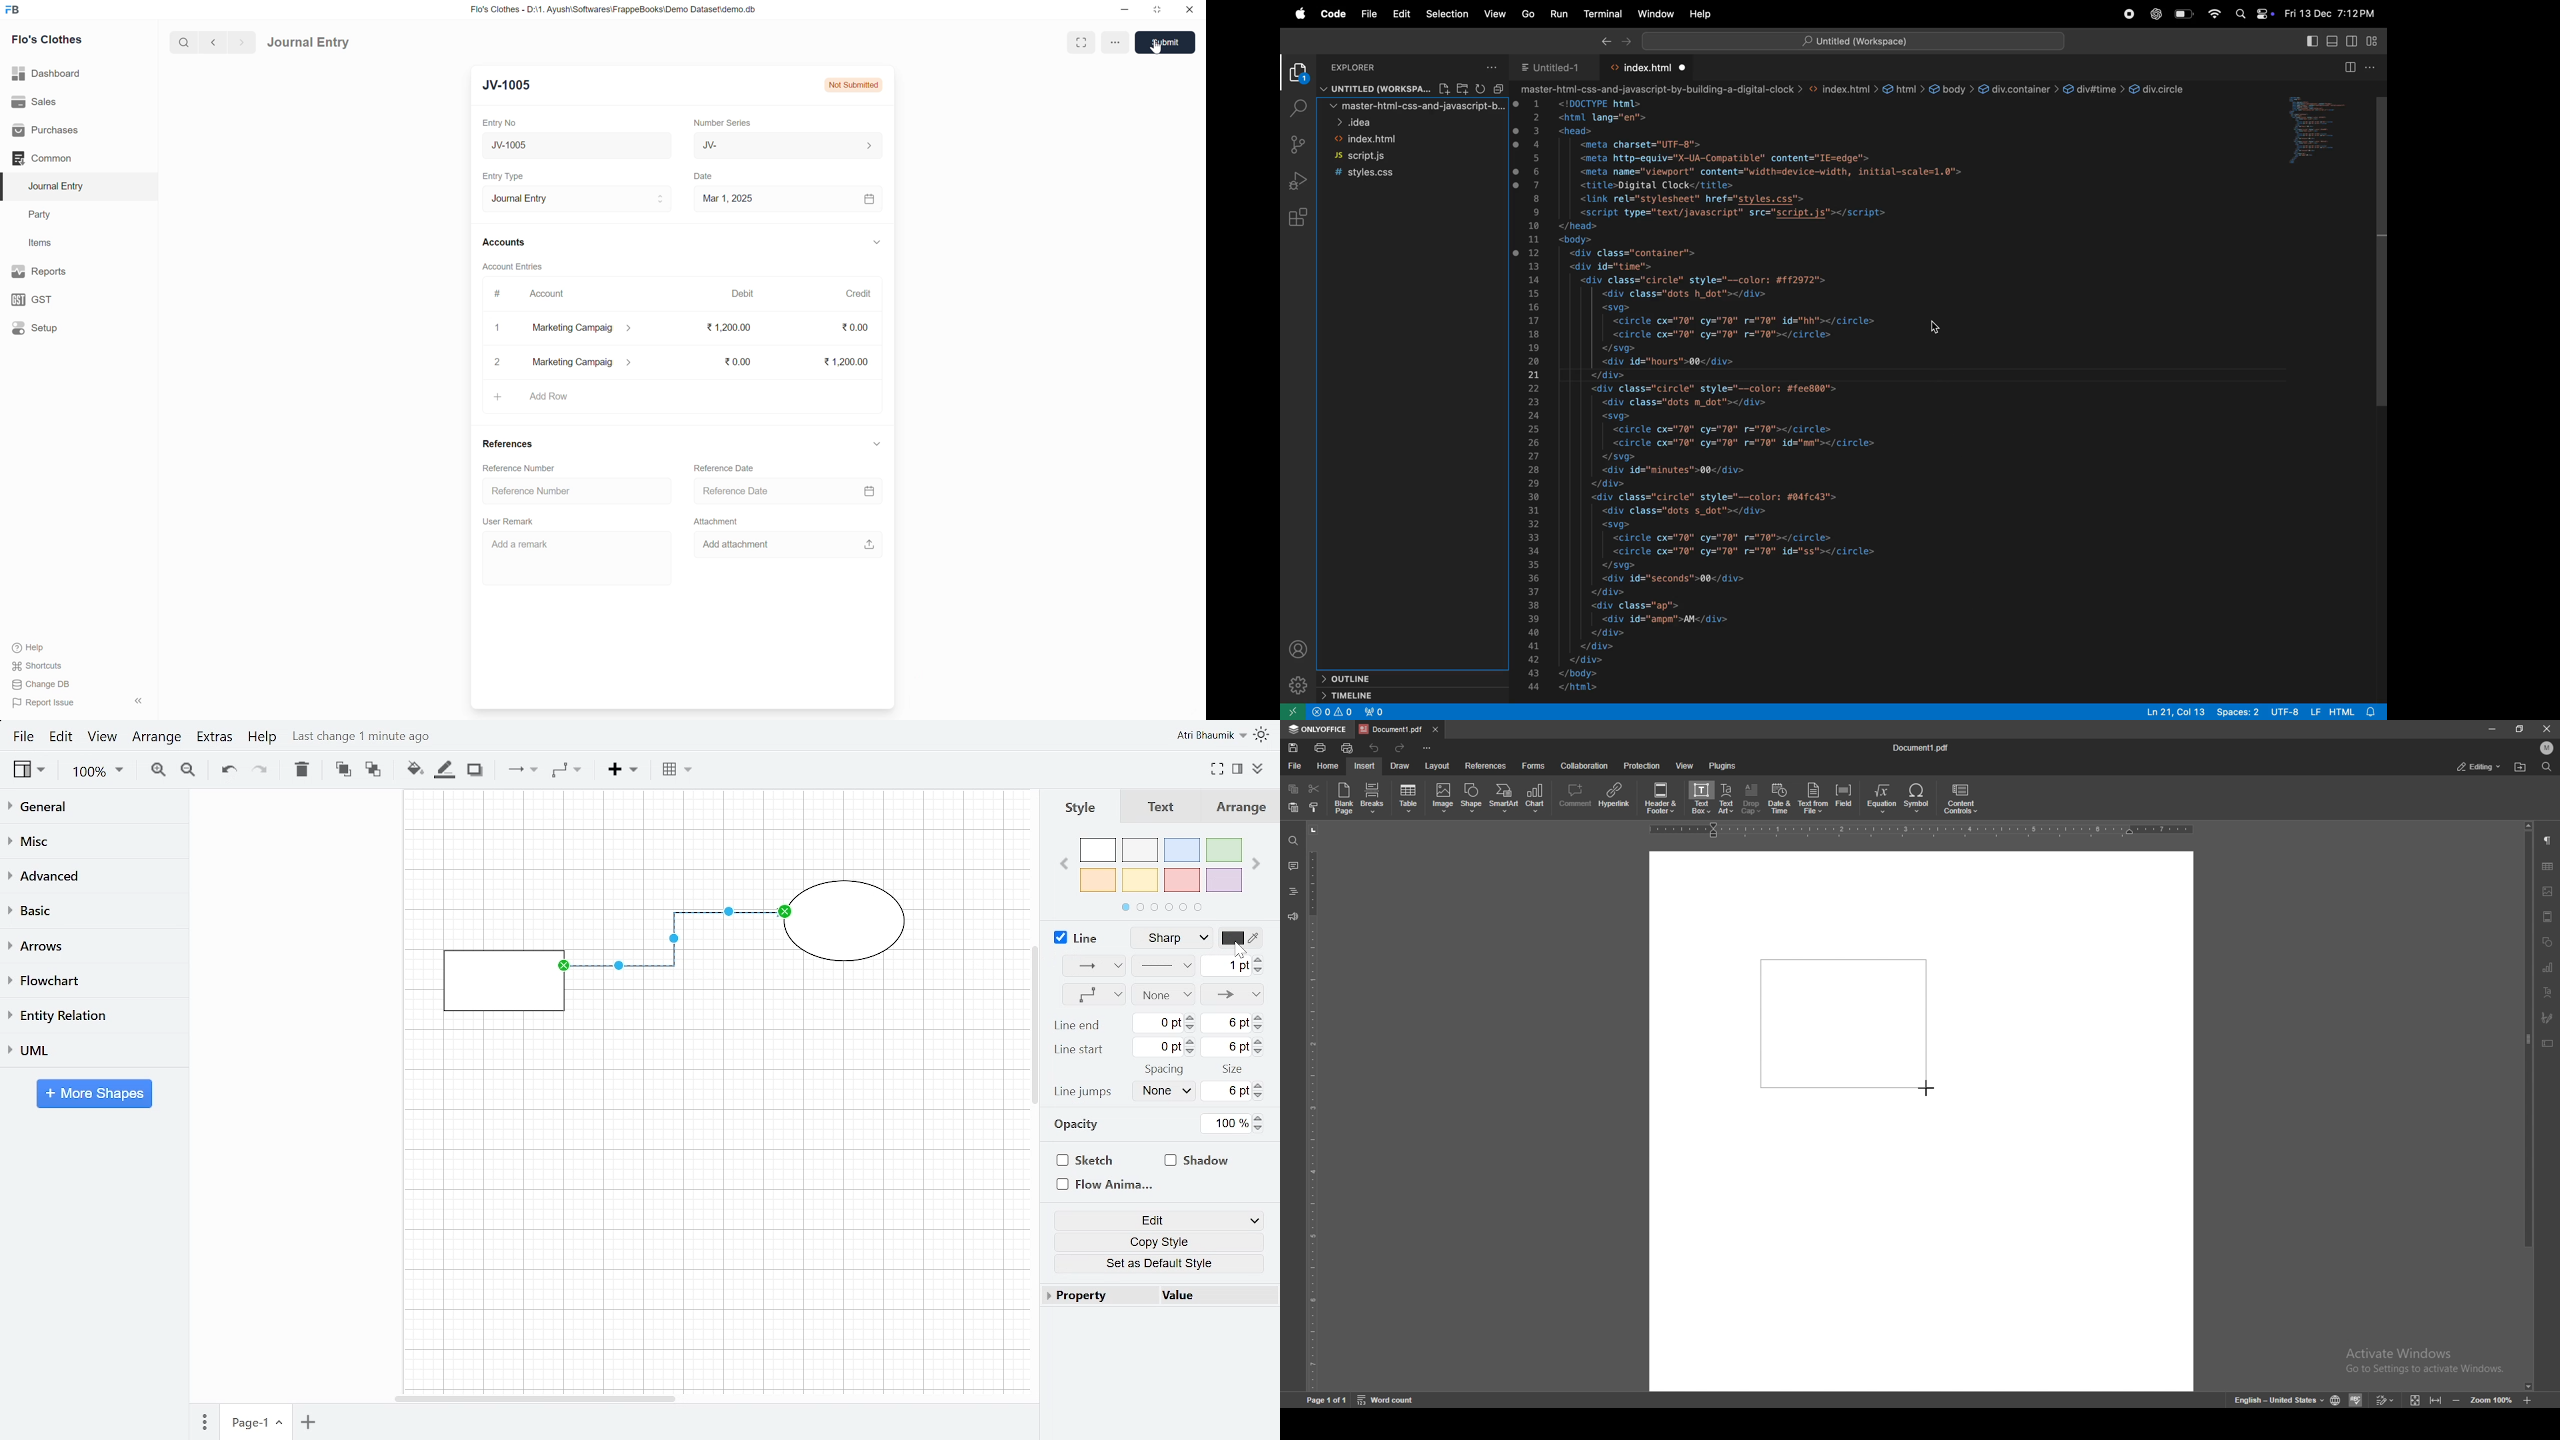 This screenshot has width=2576, height=1456. I want to click on smart art, so click(1504, 798).